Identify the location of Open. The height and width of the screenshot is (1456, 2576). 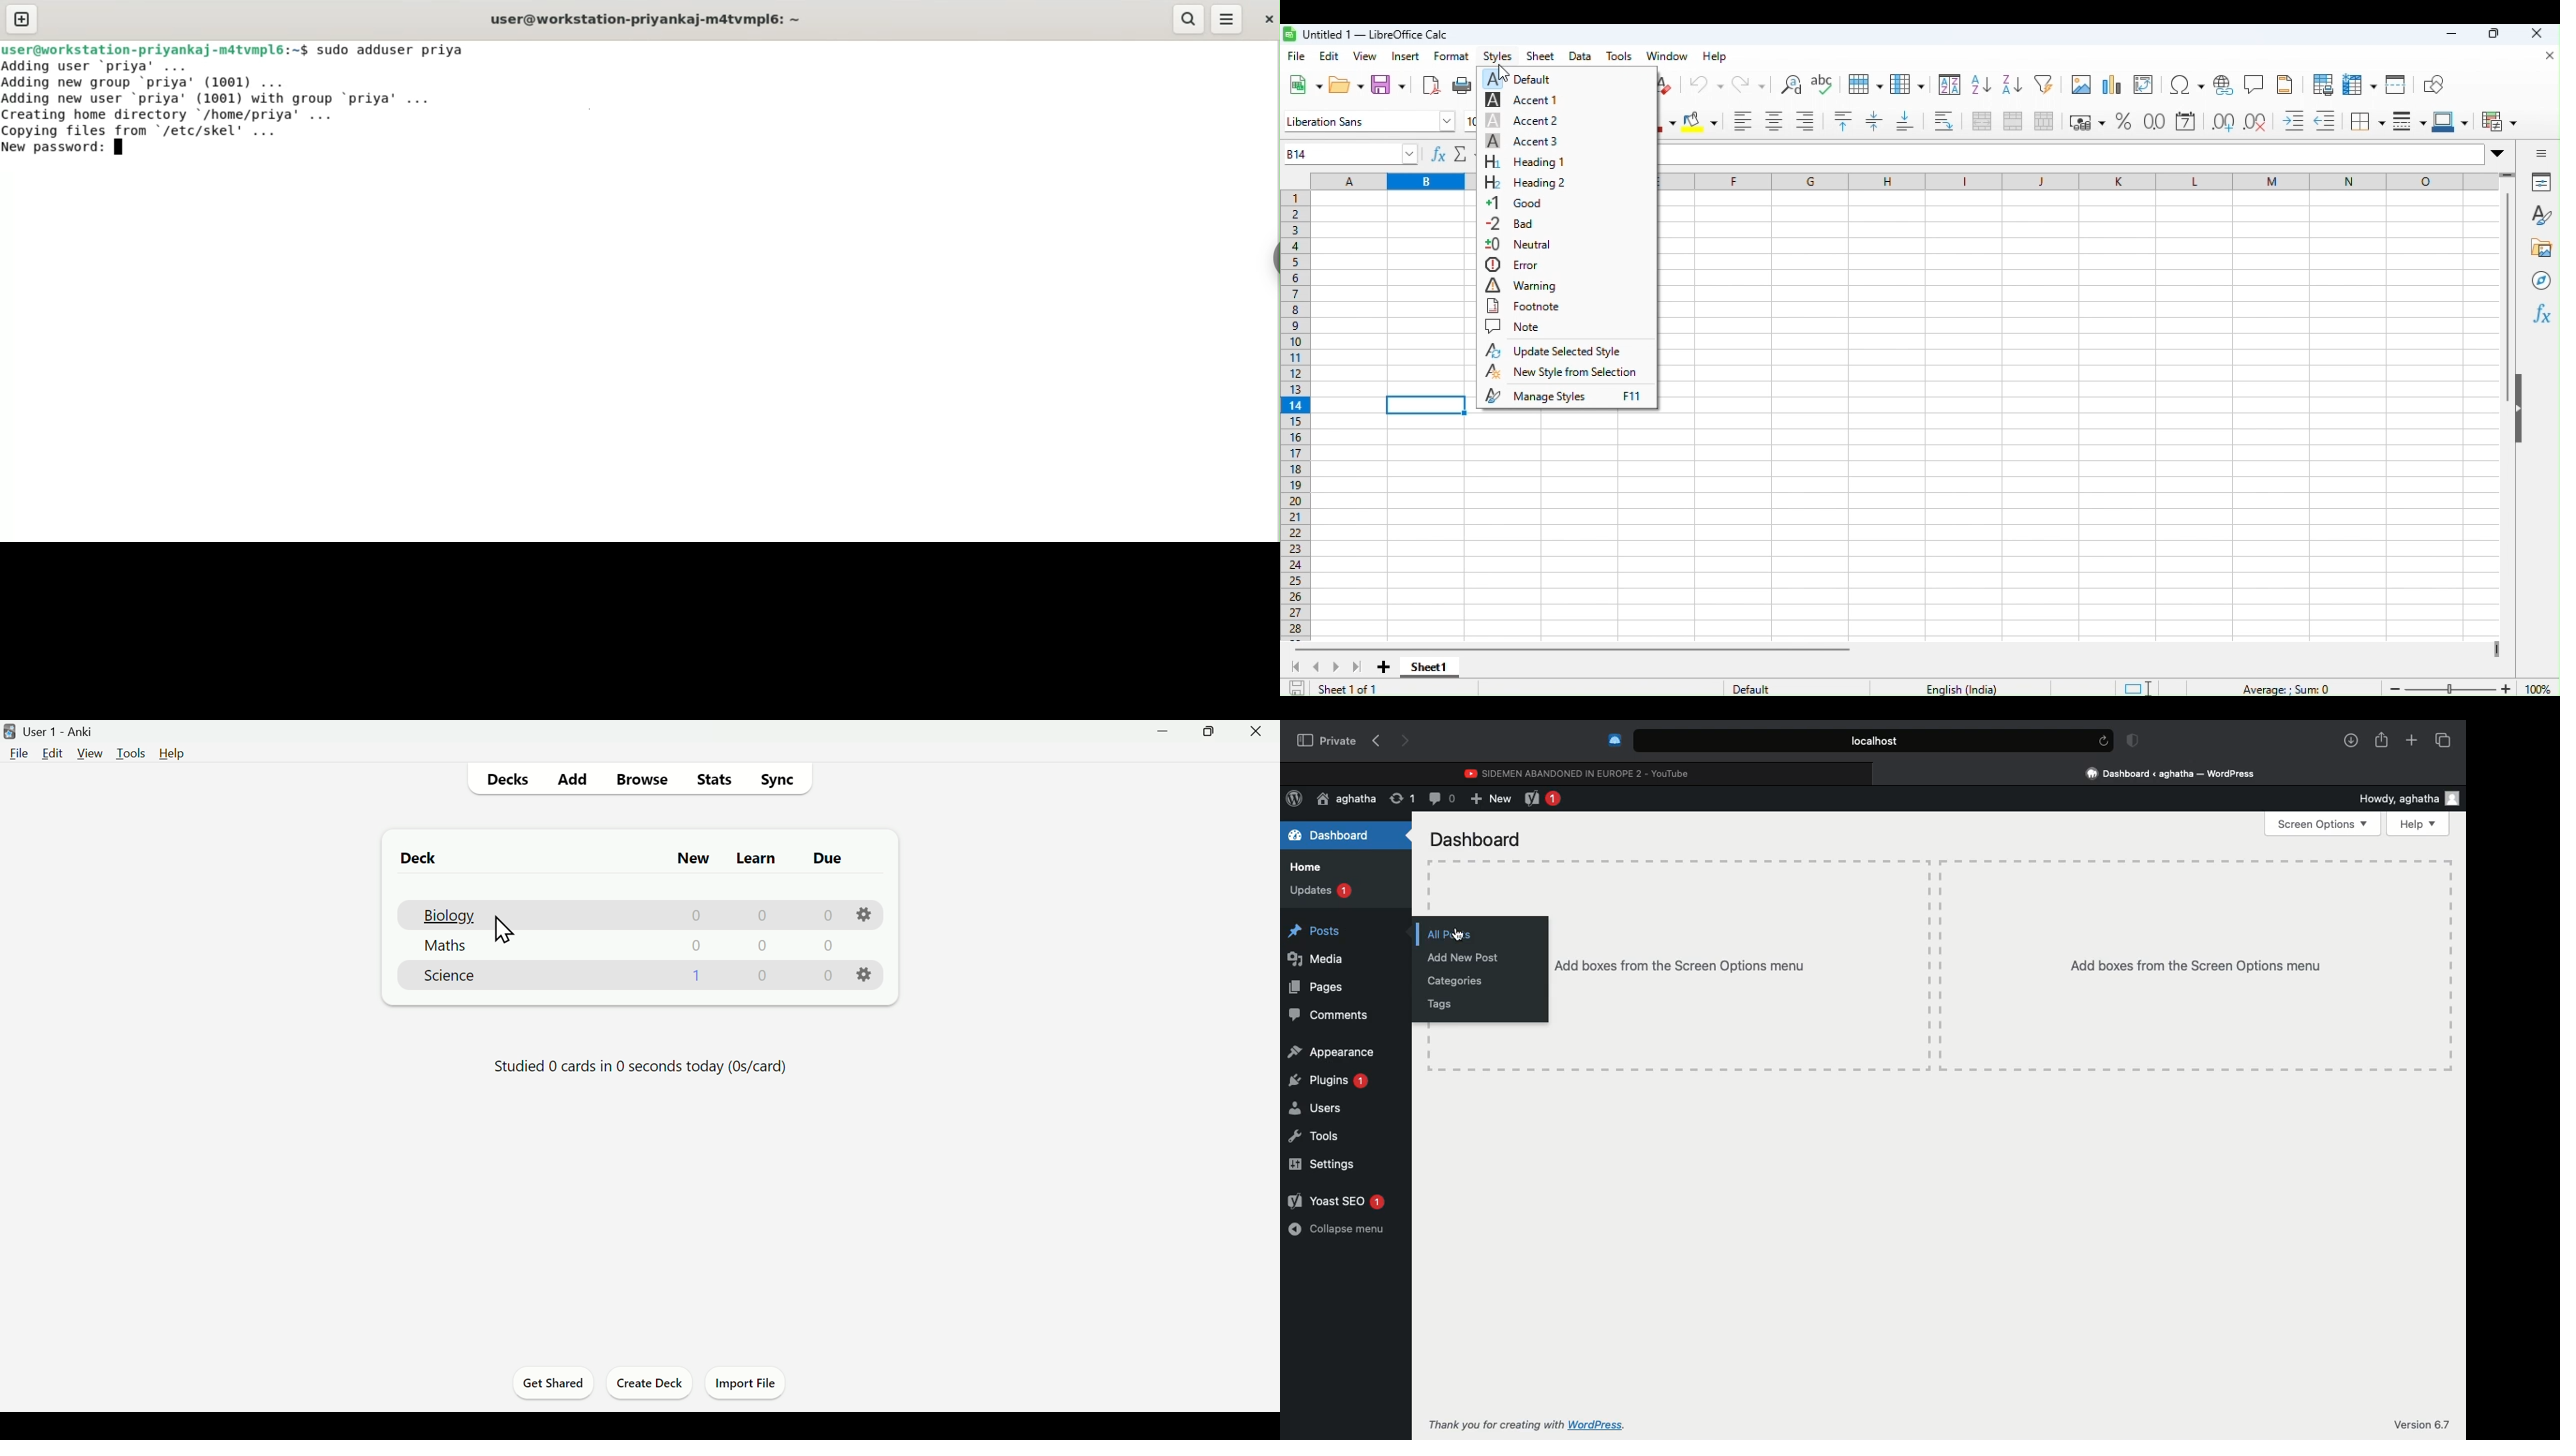
(1341, 86).